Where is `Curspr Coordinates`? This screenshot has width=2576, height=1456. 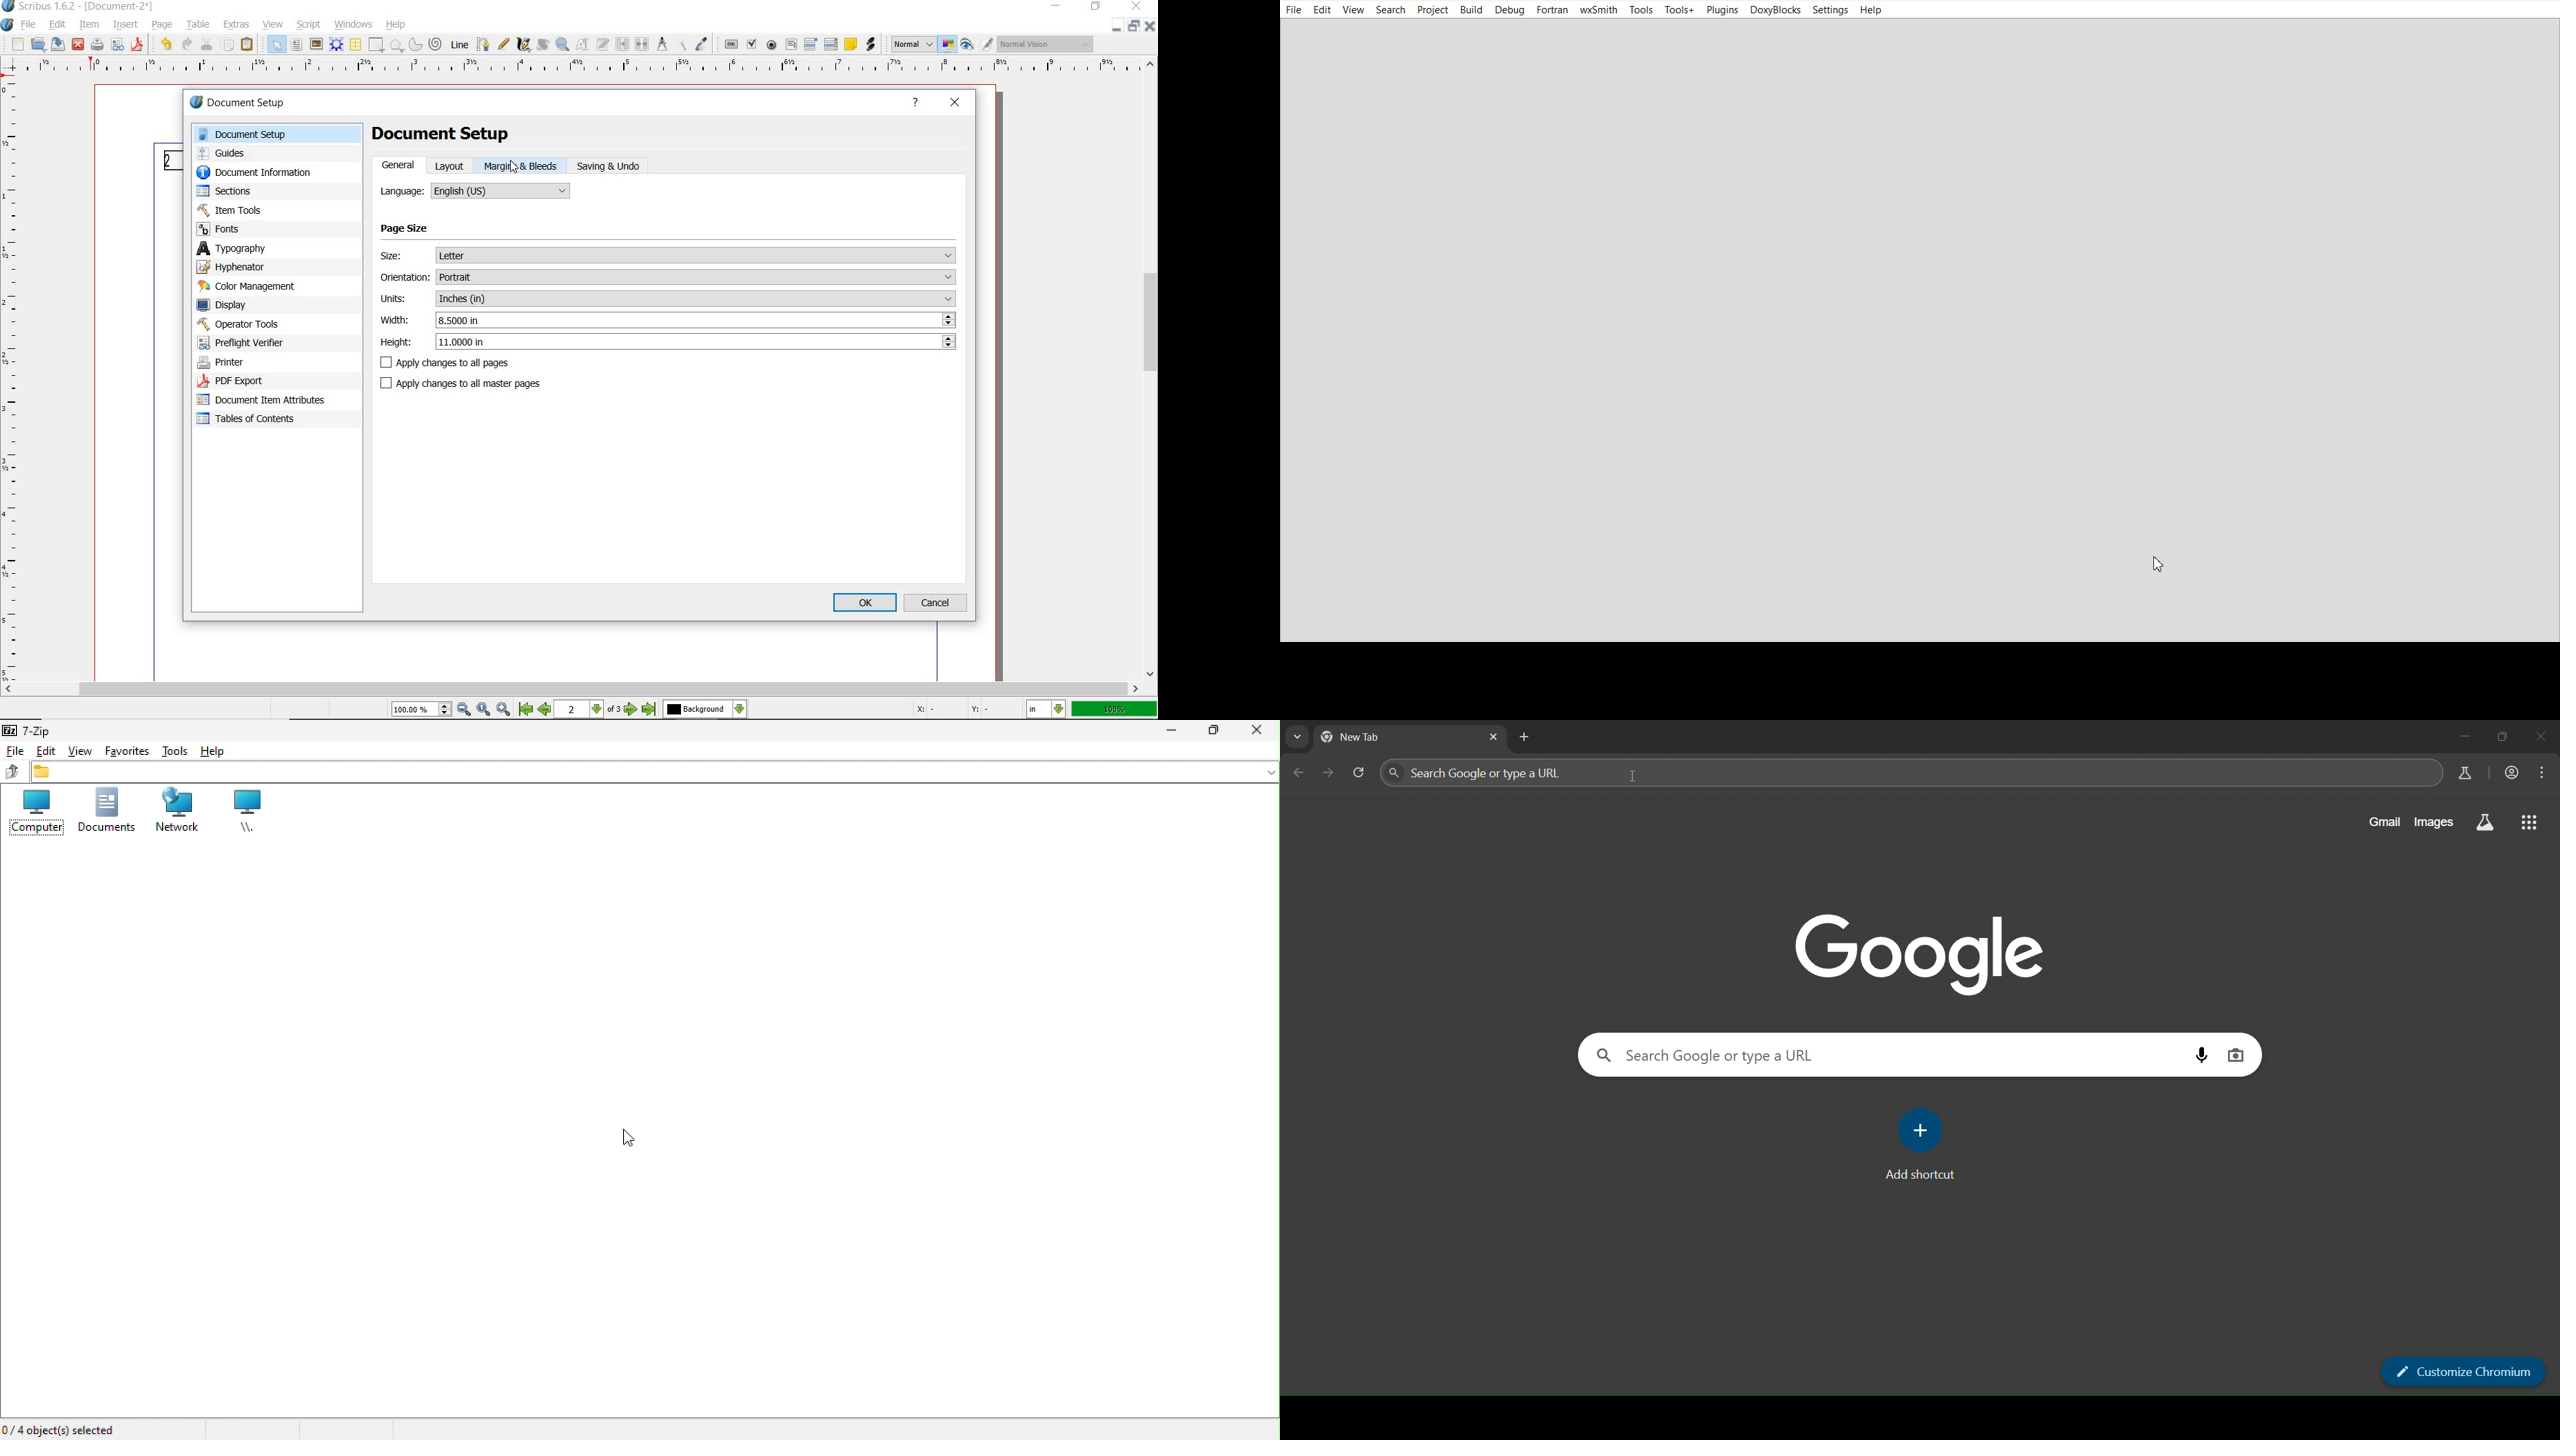 Curspr Coordinates is located at coordinates (954, 710).